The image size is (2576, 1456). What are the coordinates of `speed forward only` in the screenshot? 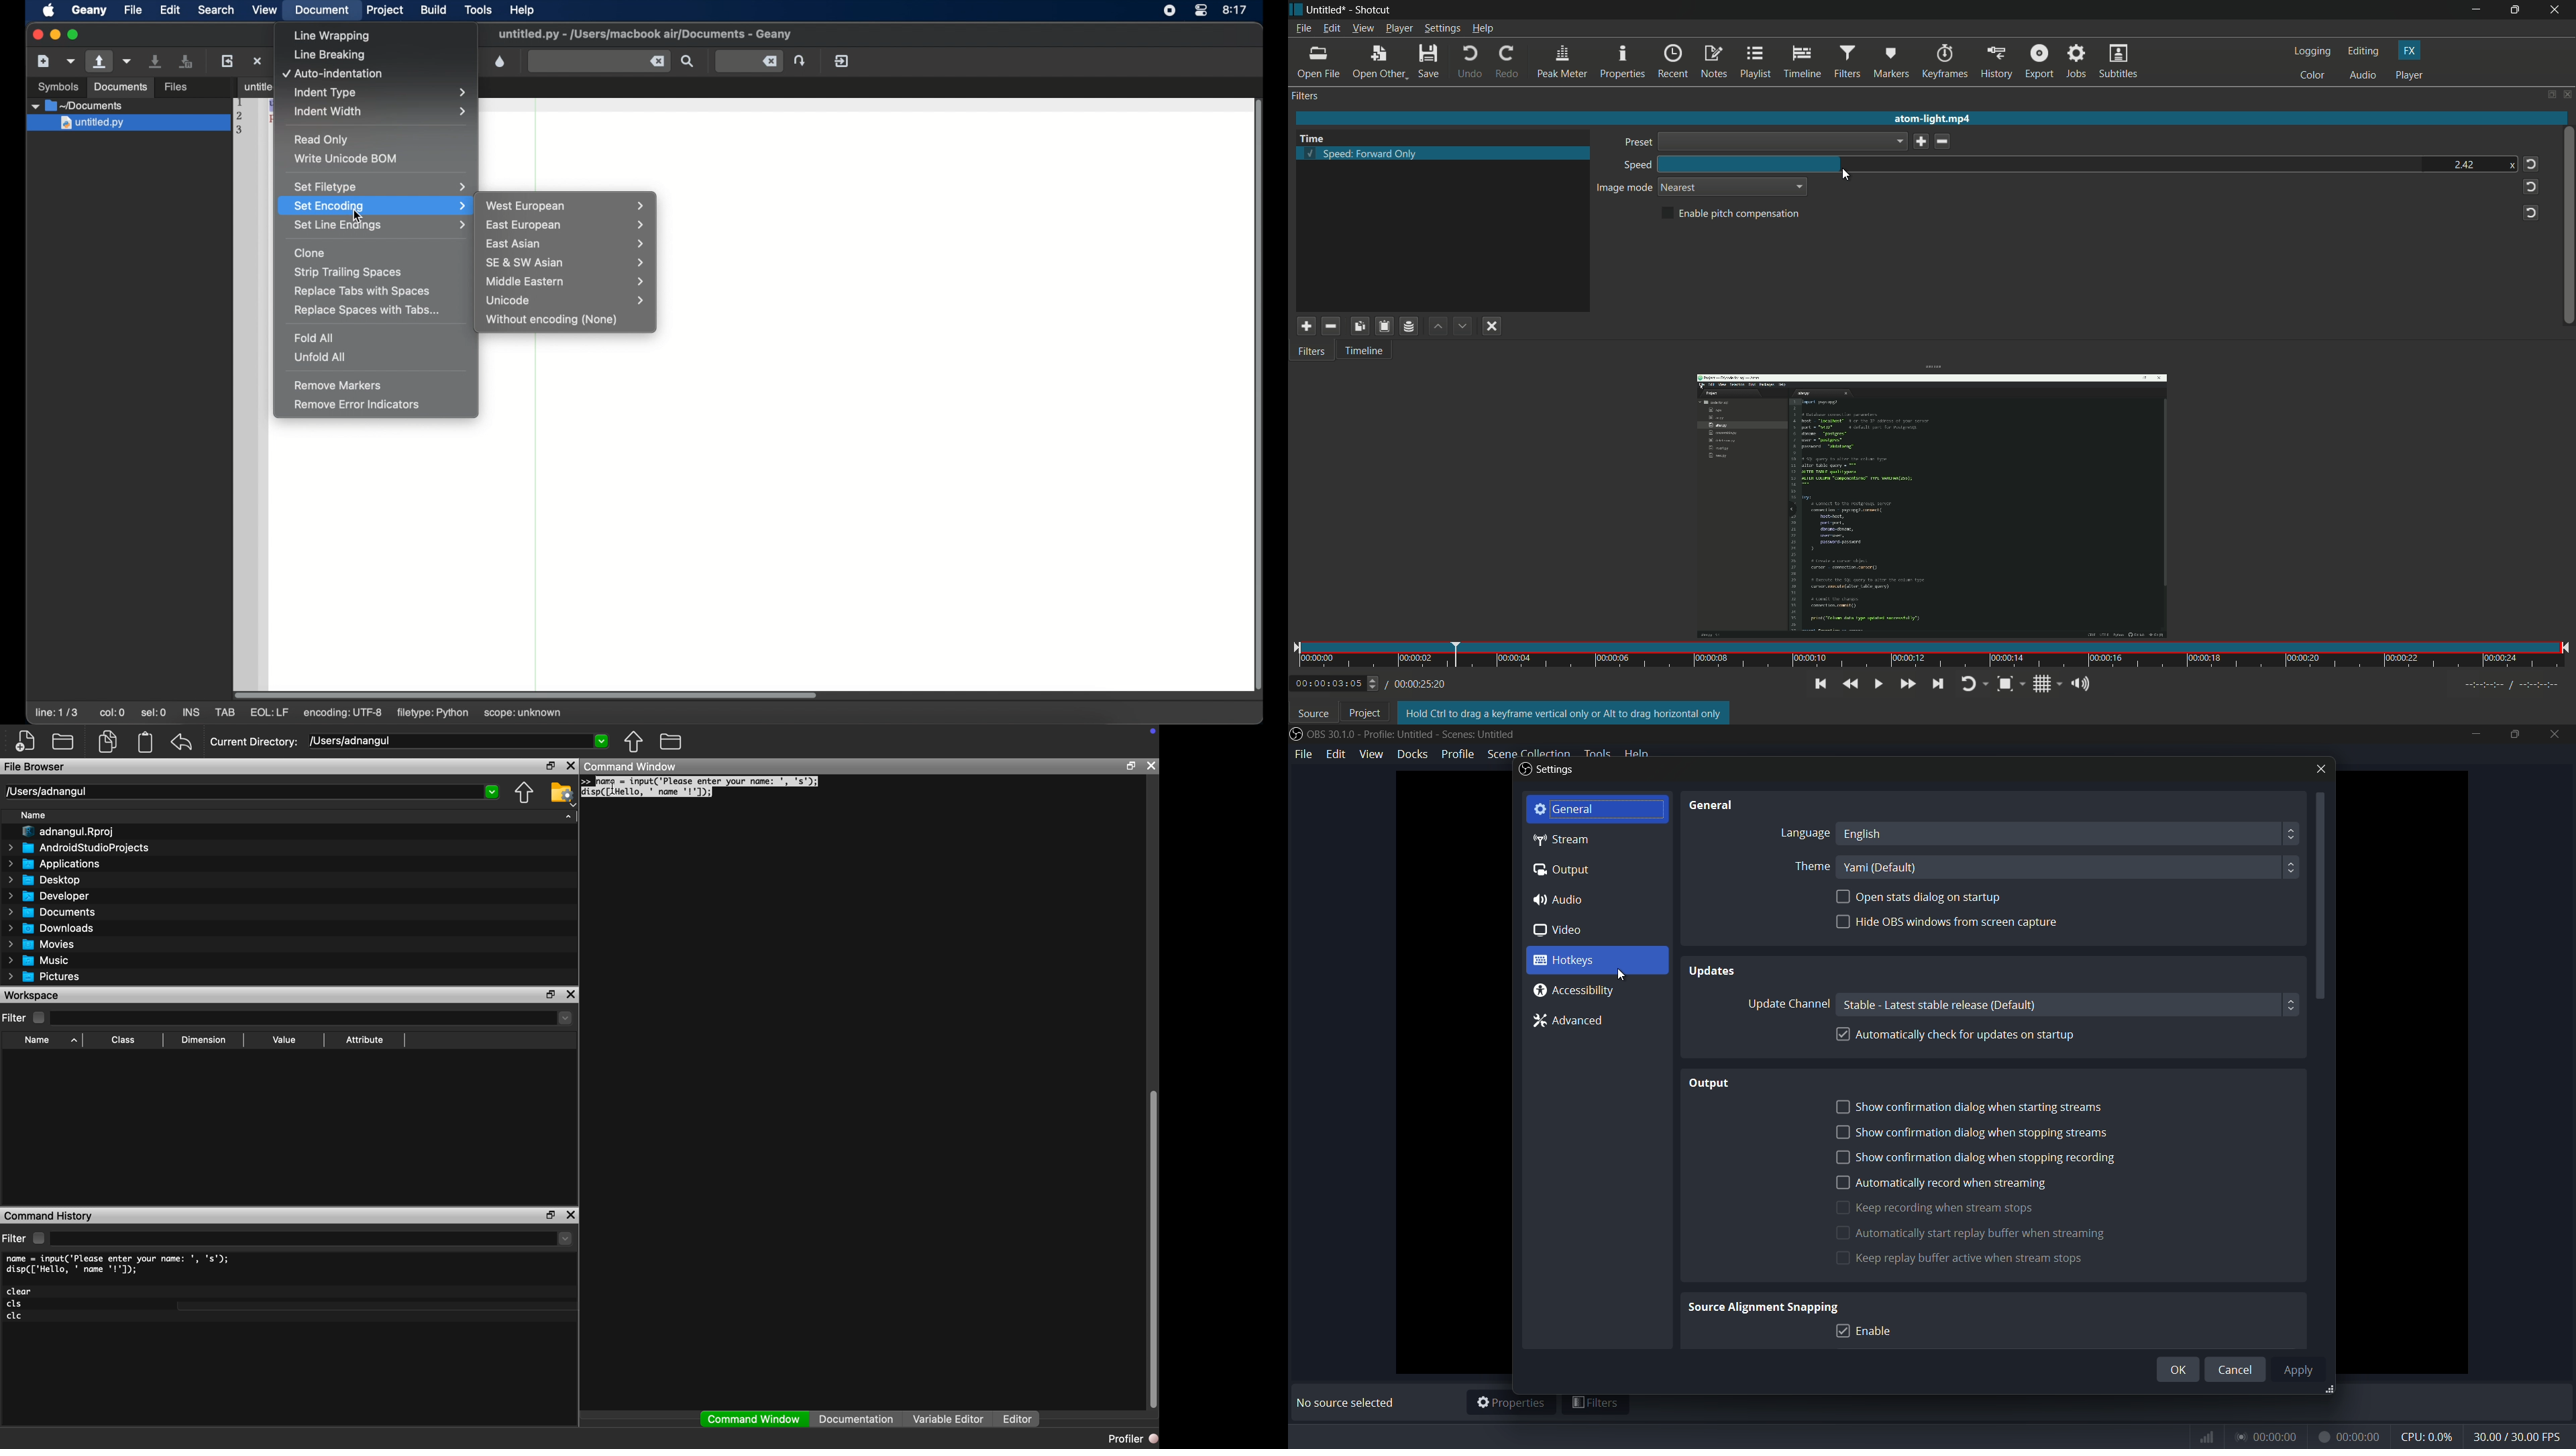 It's located at (1361, 157).